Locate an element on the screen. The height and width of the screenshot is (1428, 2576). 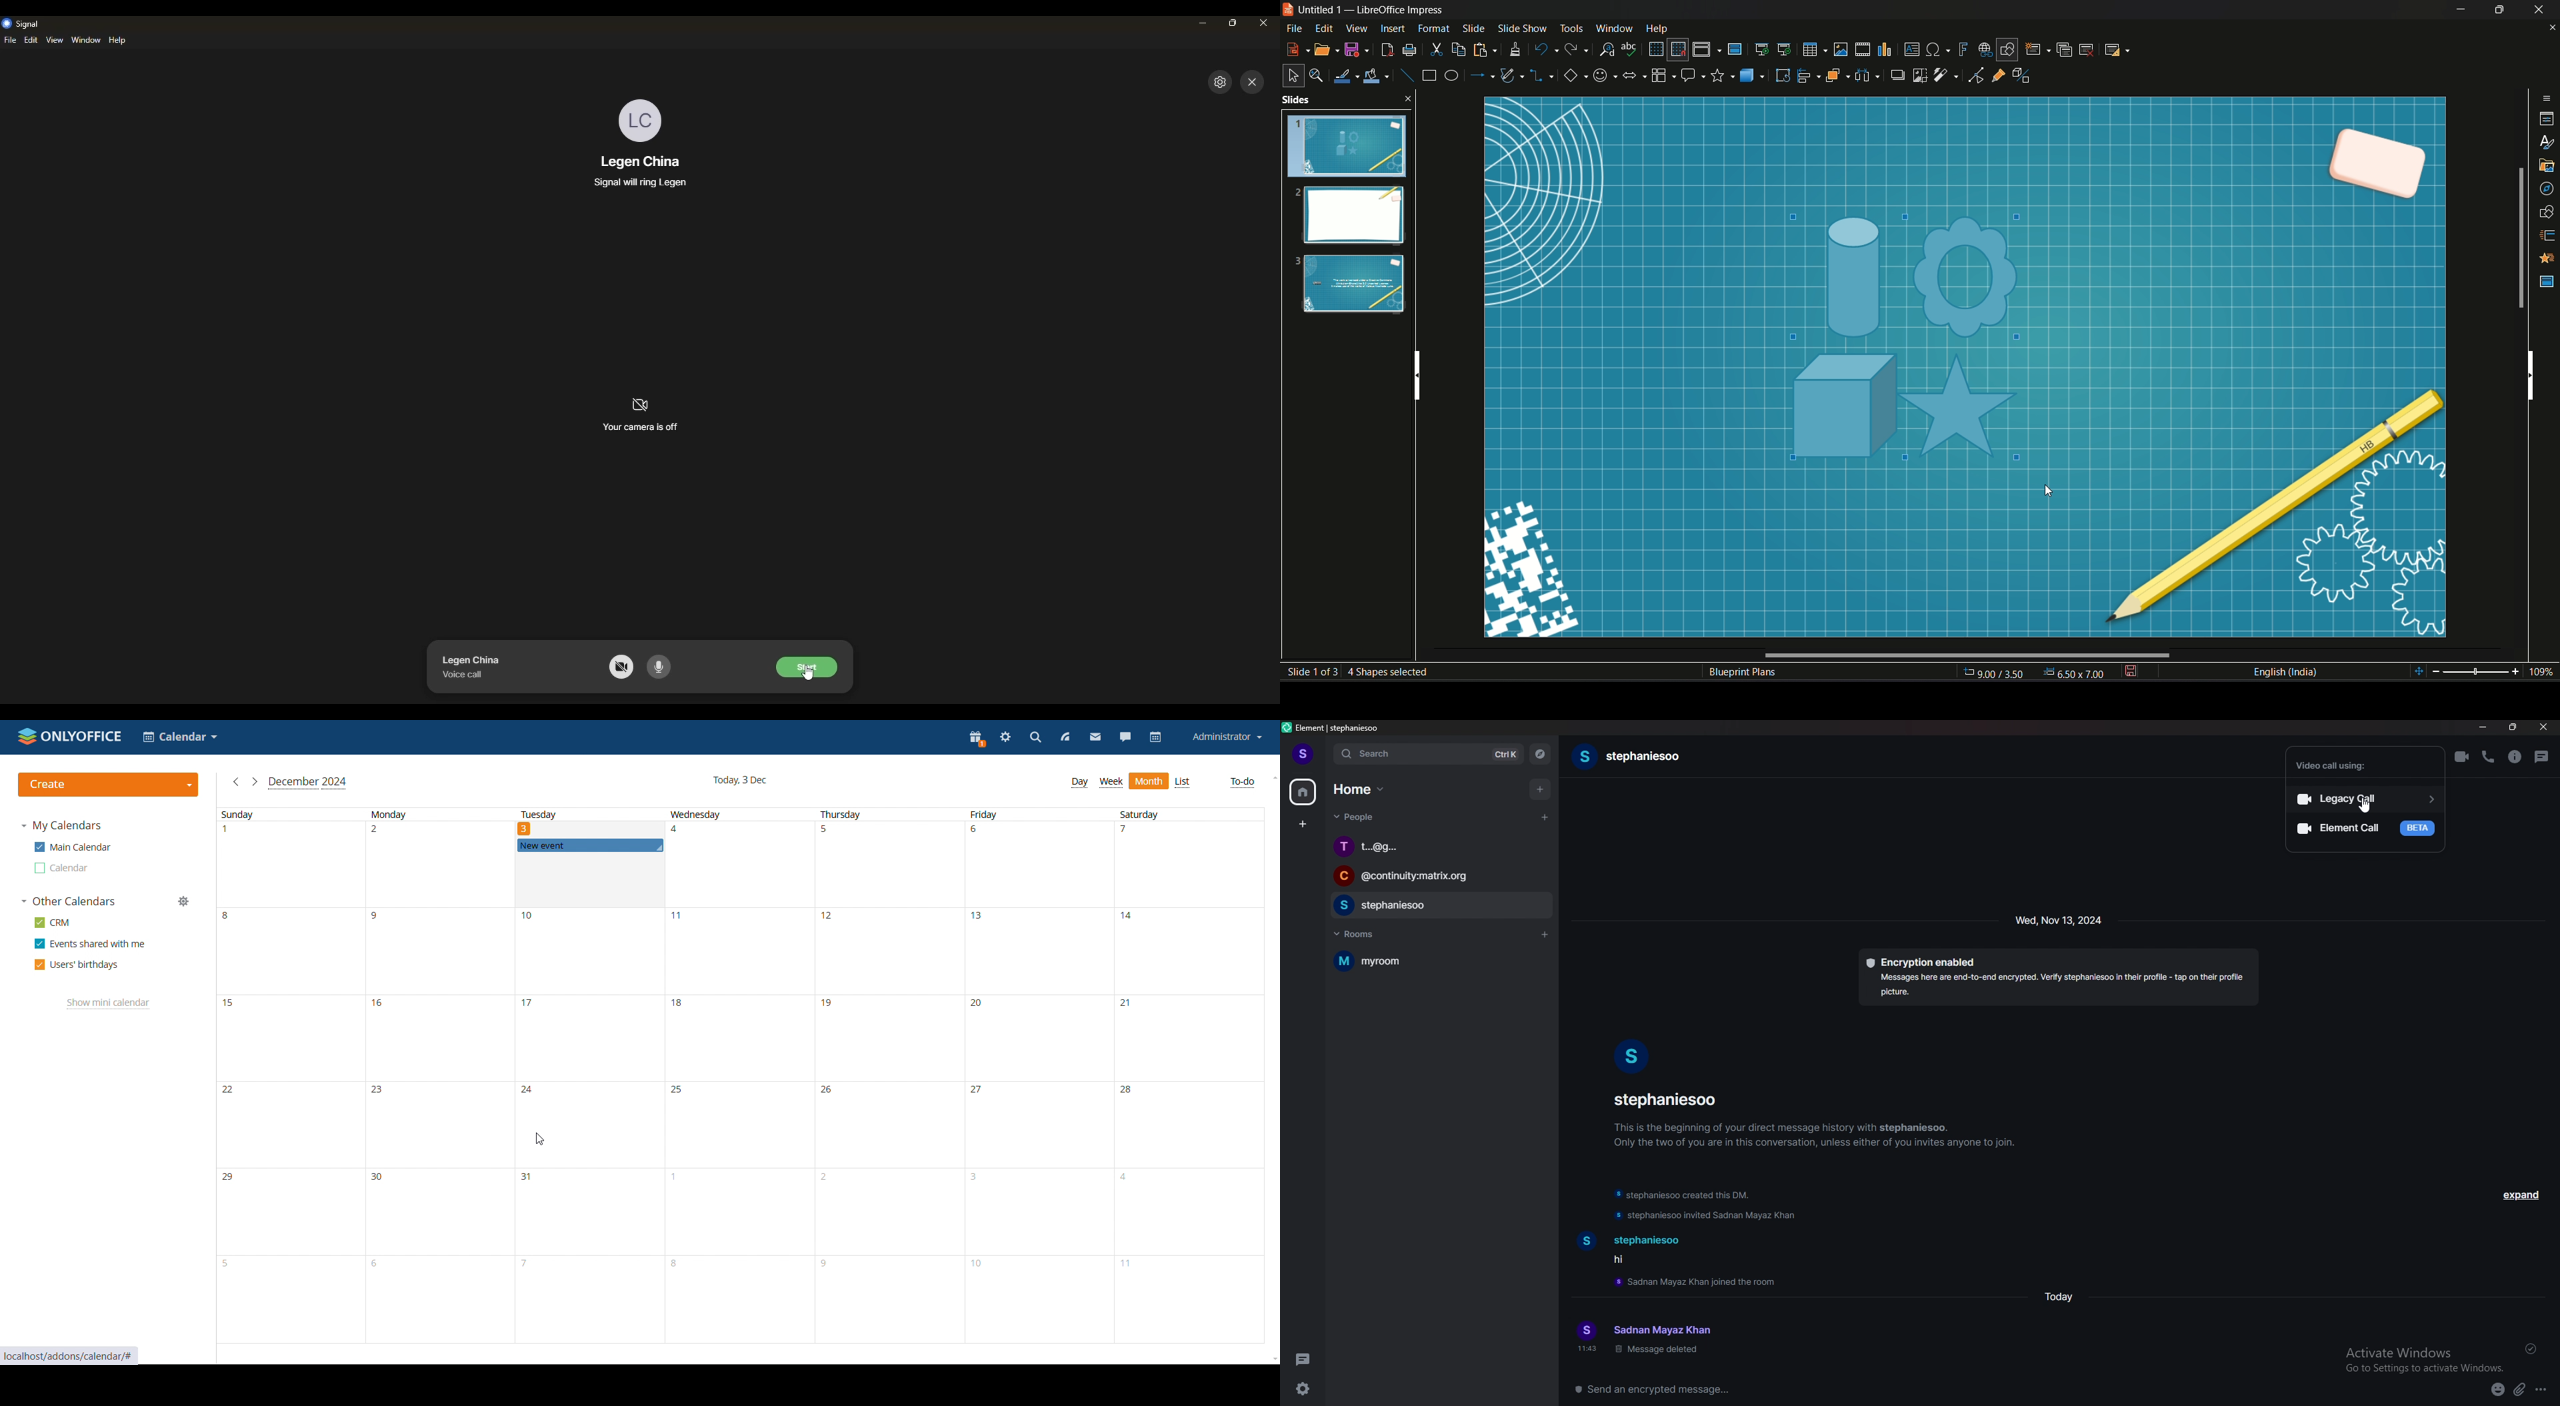
threads is located at coordinates (2543, 758).